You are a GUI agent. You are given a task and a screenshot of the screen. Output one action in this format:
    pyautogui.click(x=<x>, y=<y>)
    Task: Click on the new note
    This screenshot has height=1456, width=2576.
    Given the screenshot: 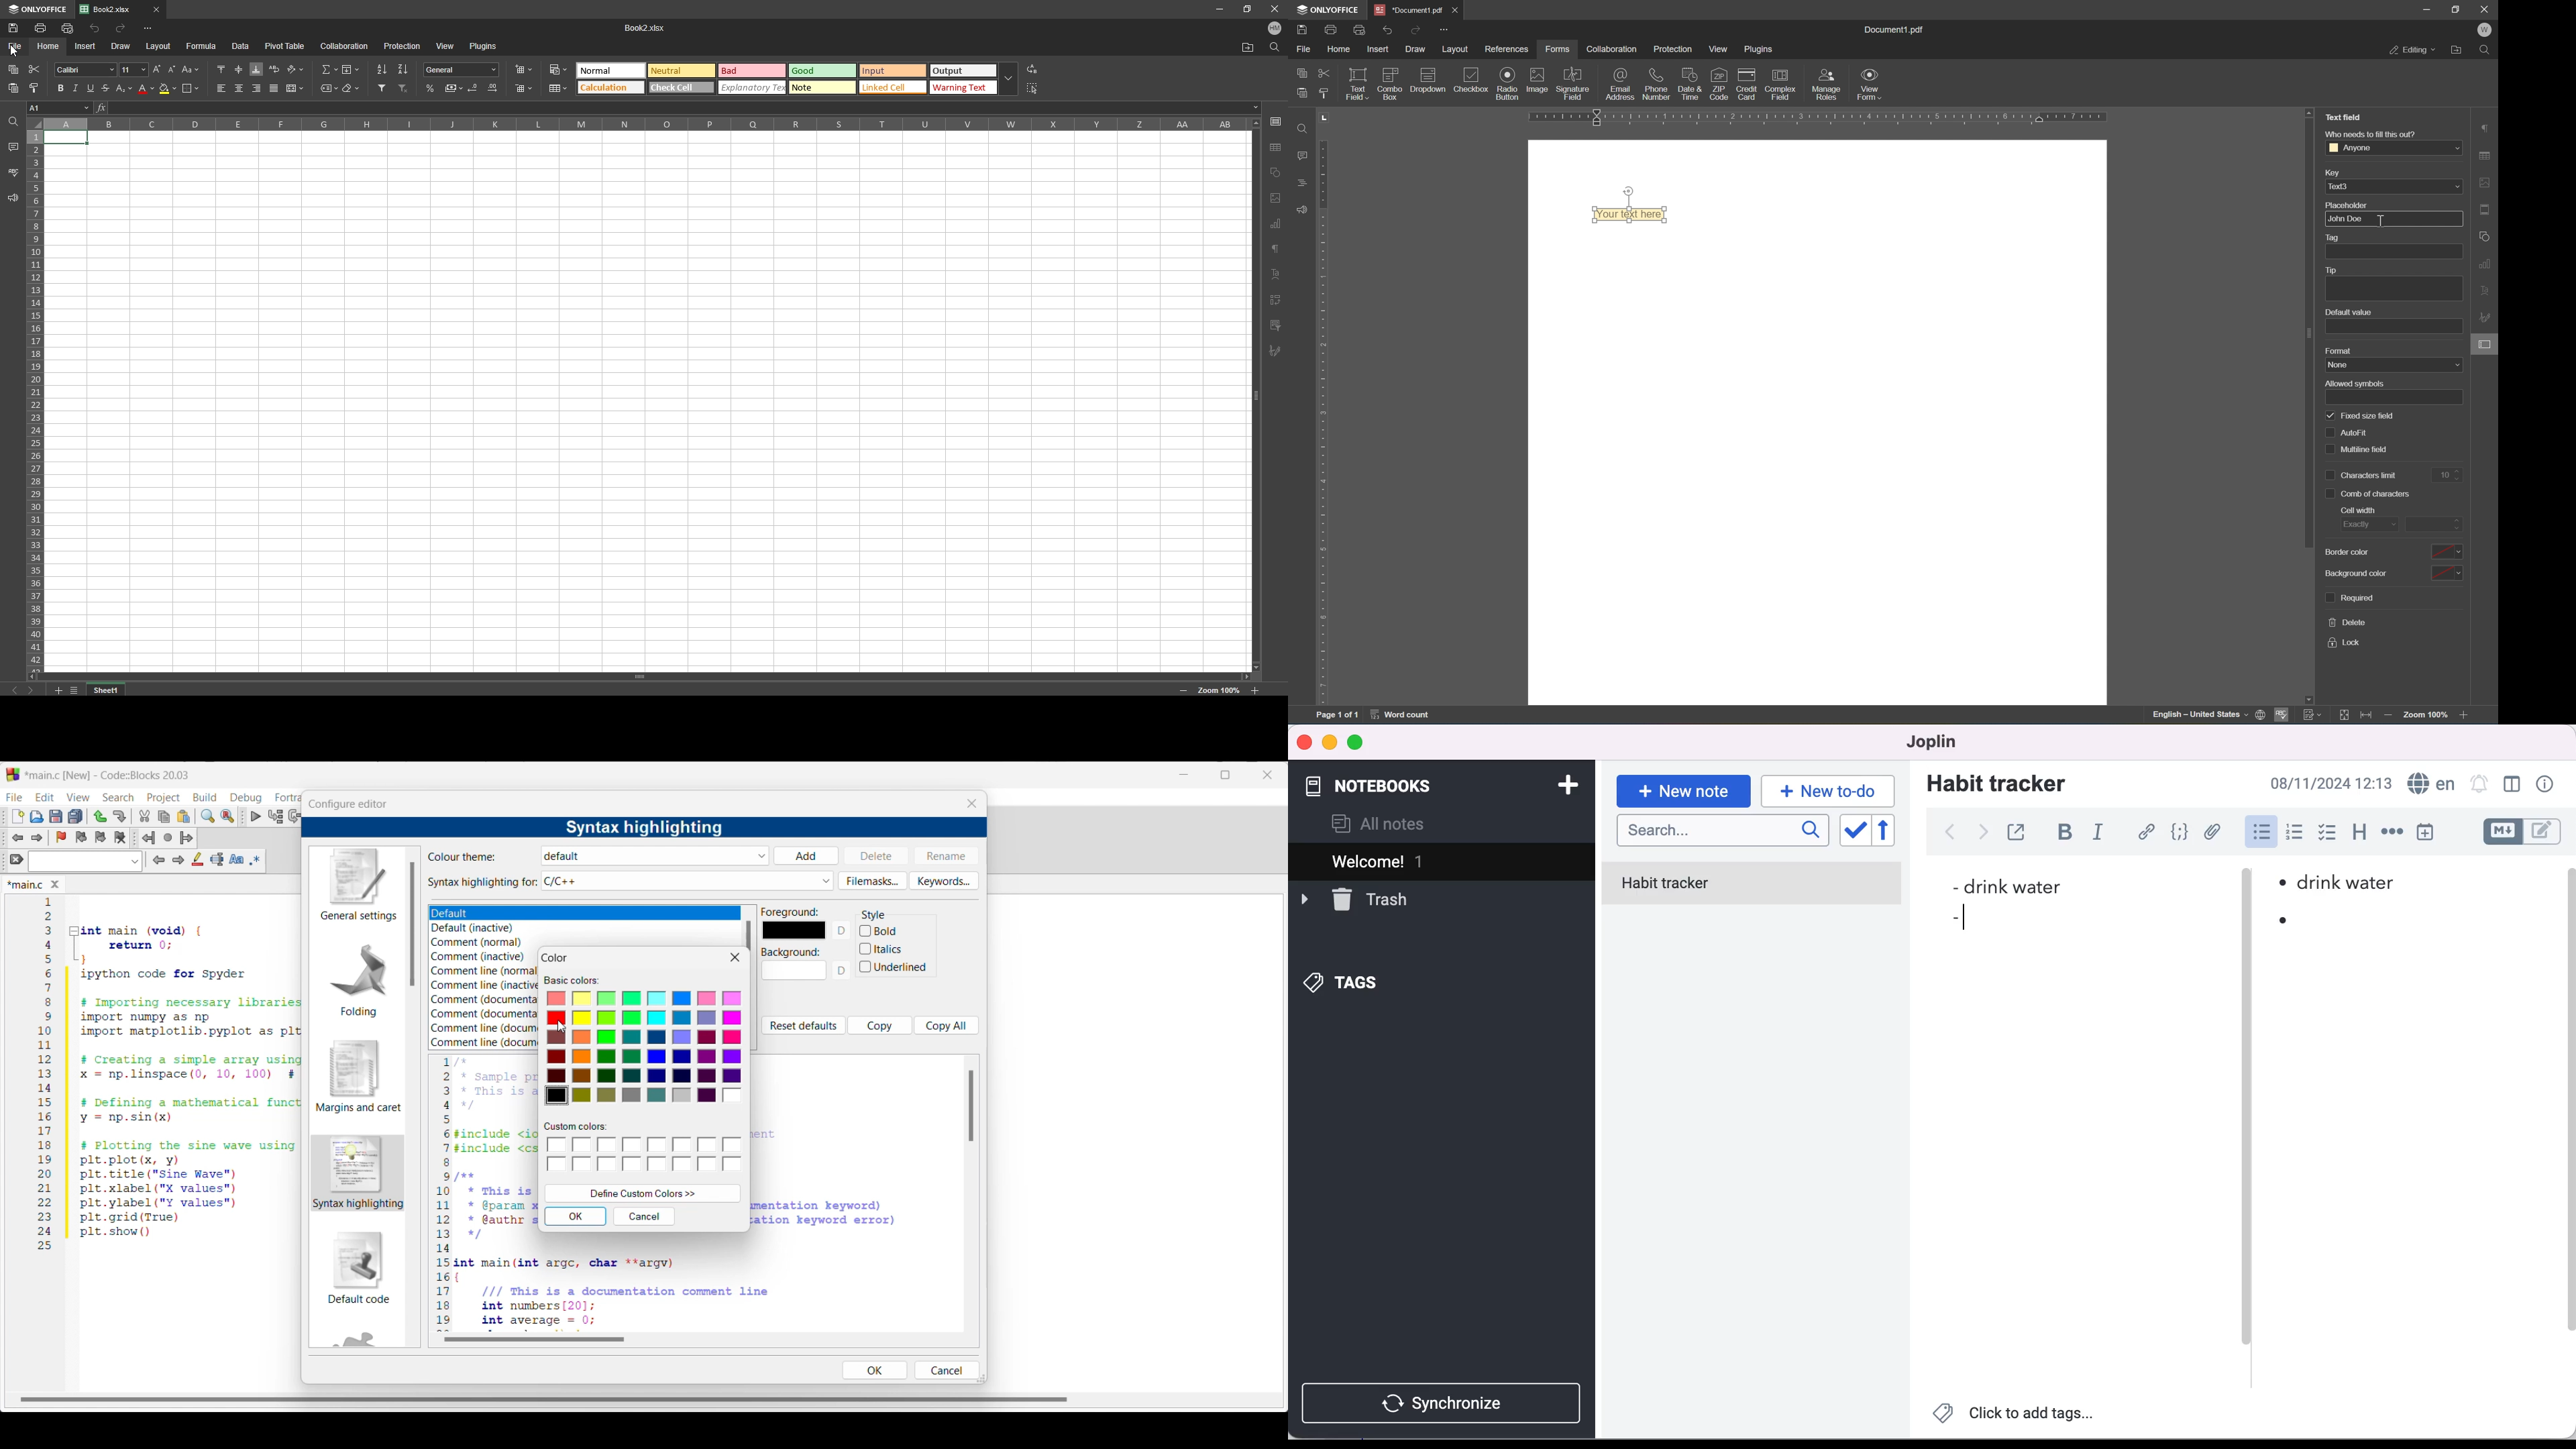 What is the action you would take?
    pyautogui.click(x=1683, y=791)
    